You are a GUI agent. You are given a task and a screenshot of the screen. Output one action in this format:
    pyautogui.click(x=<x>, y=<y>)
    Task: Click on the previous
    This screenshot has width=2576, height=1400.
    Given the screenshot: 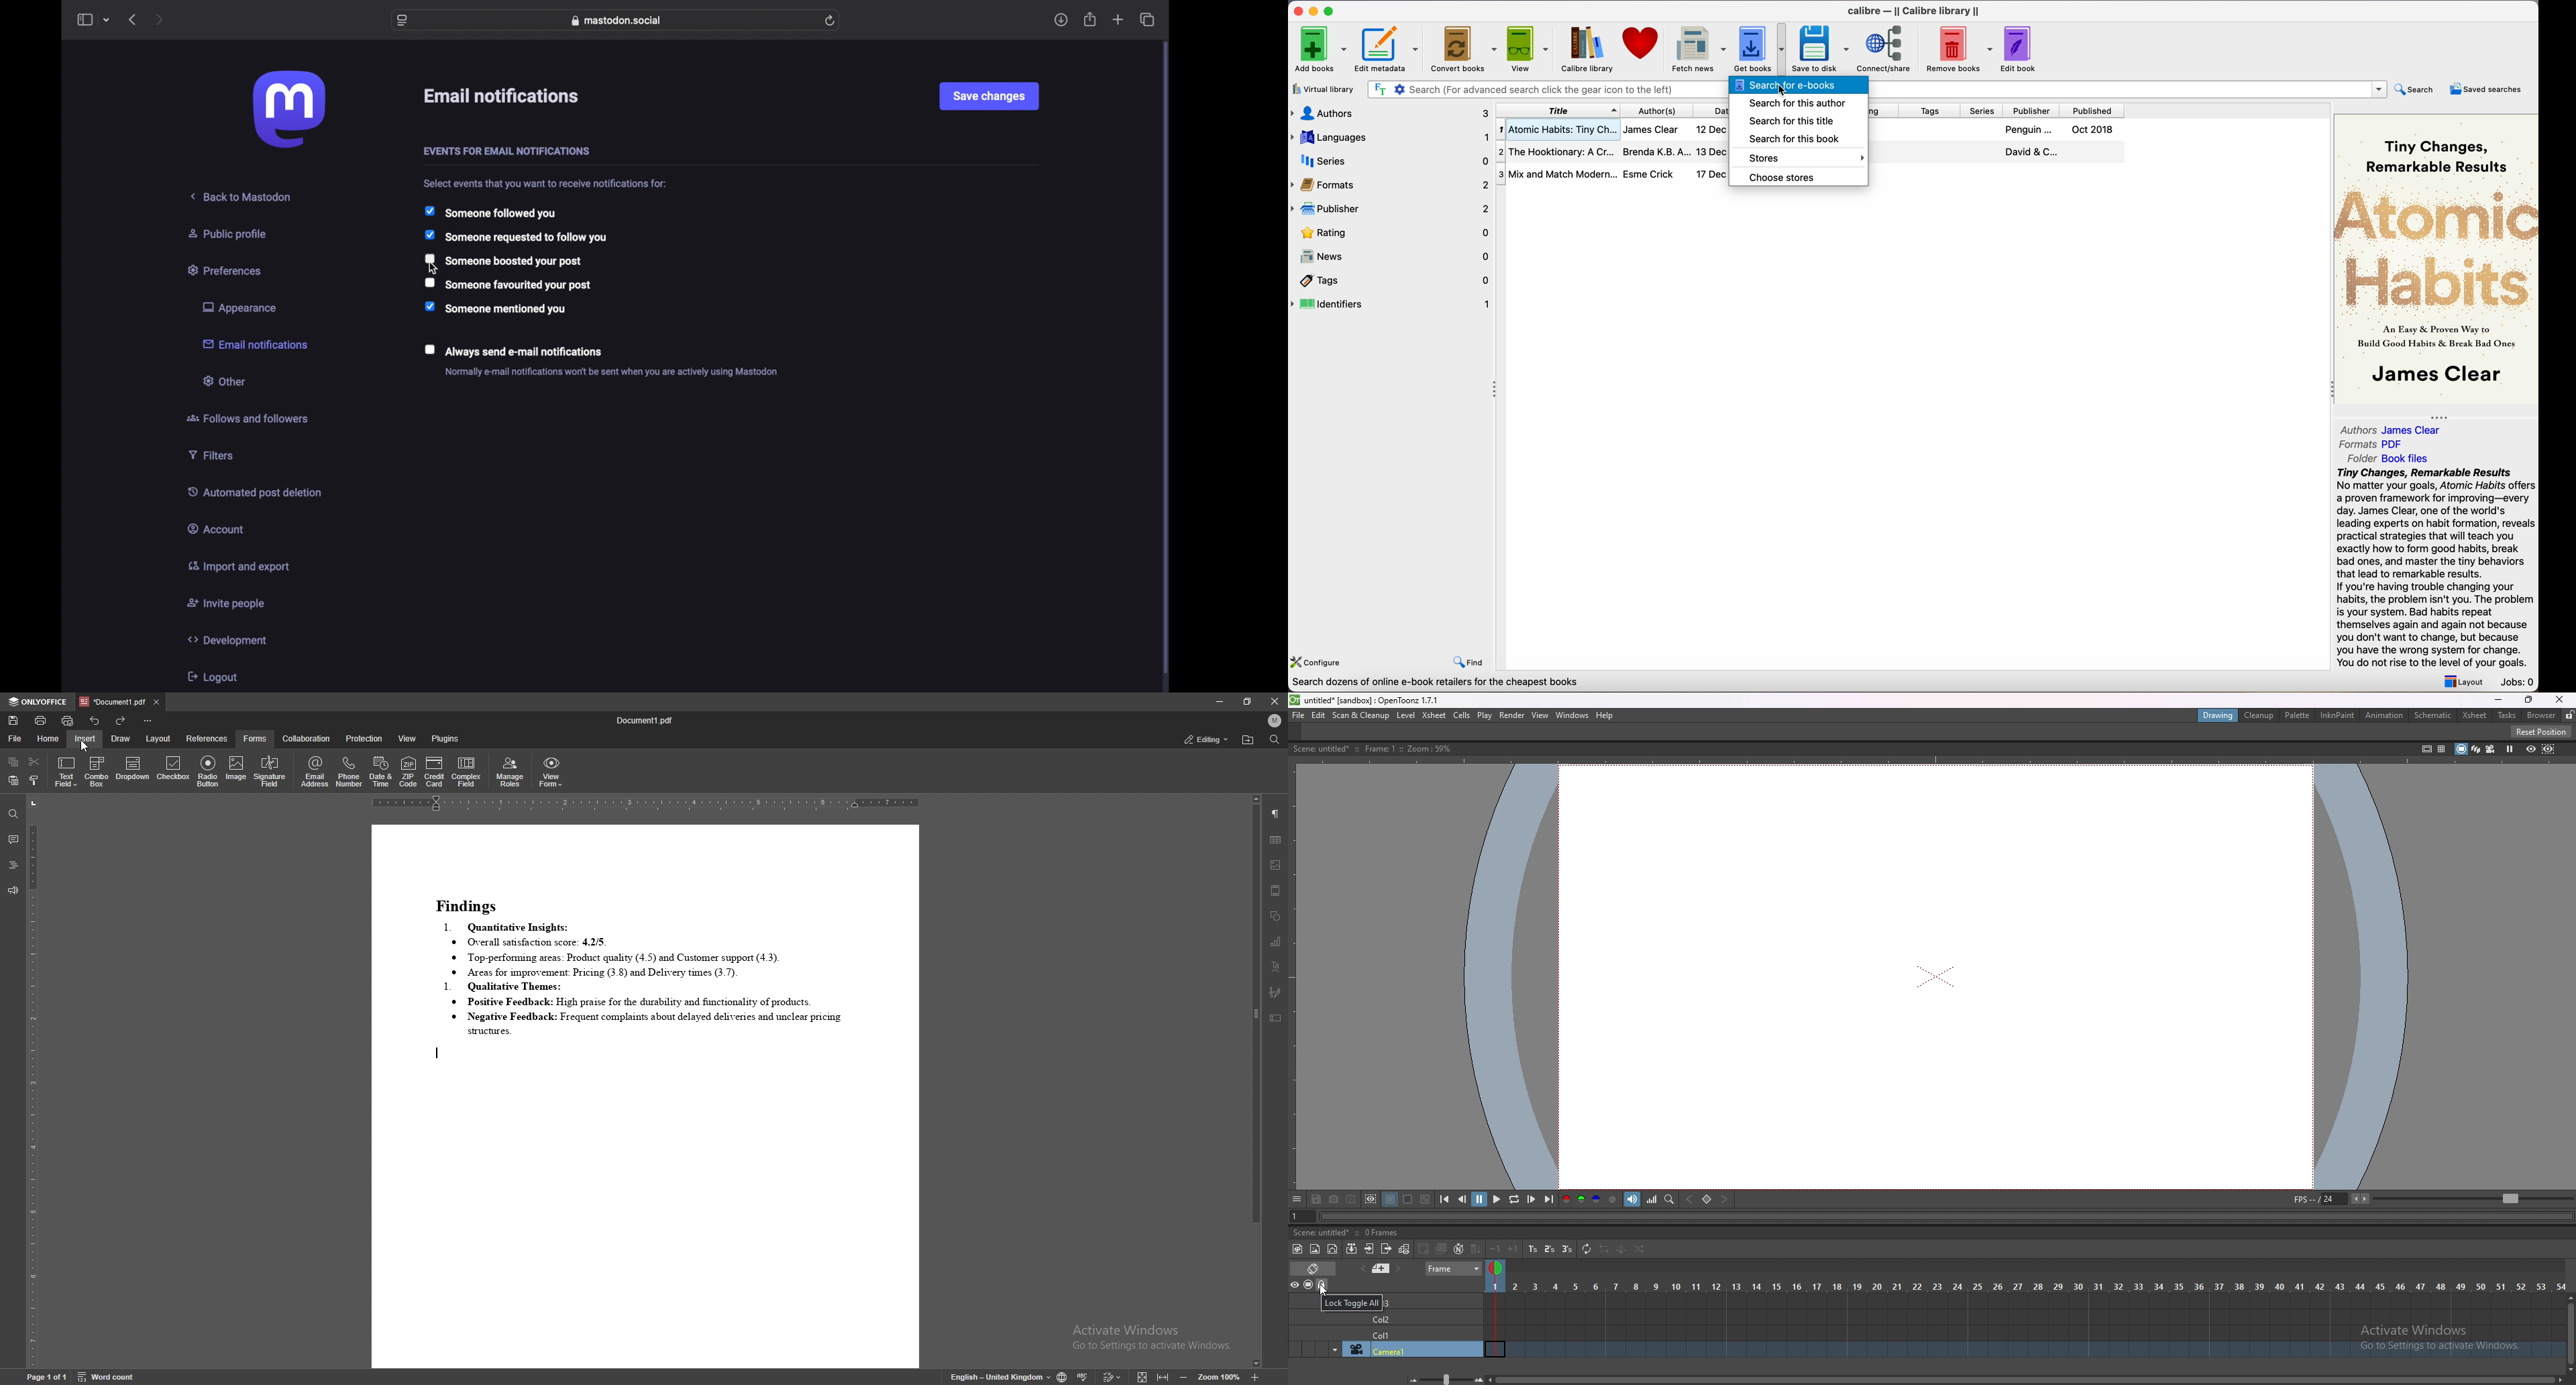 What is the action you would take?
    pyautogui.click(x=132, y=19)
    